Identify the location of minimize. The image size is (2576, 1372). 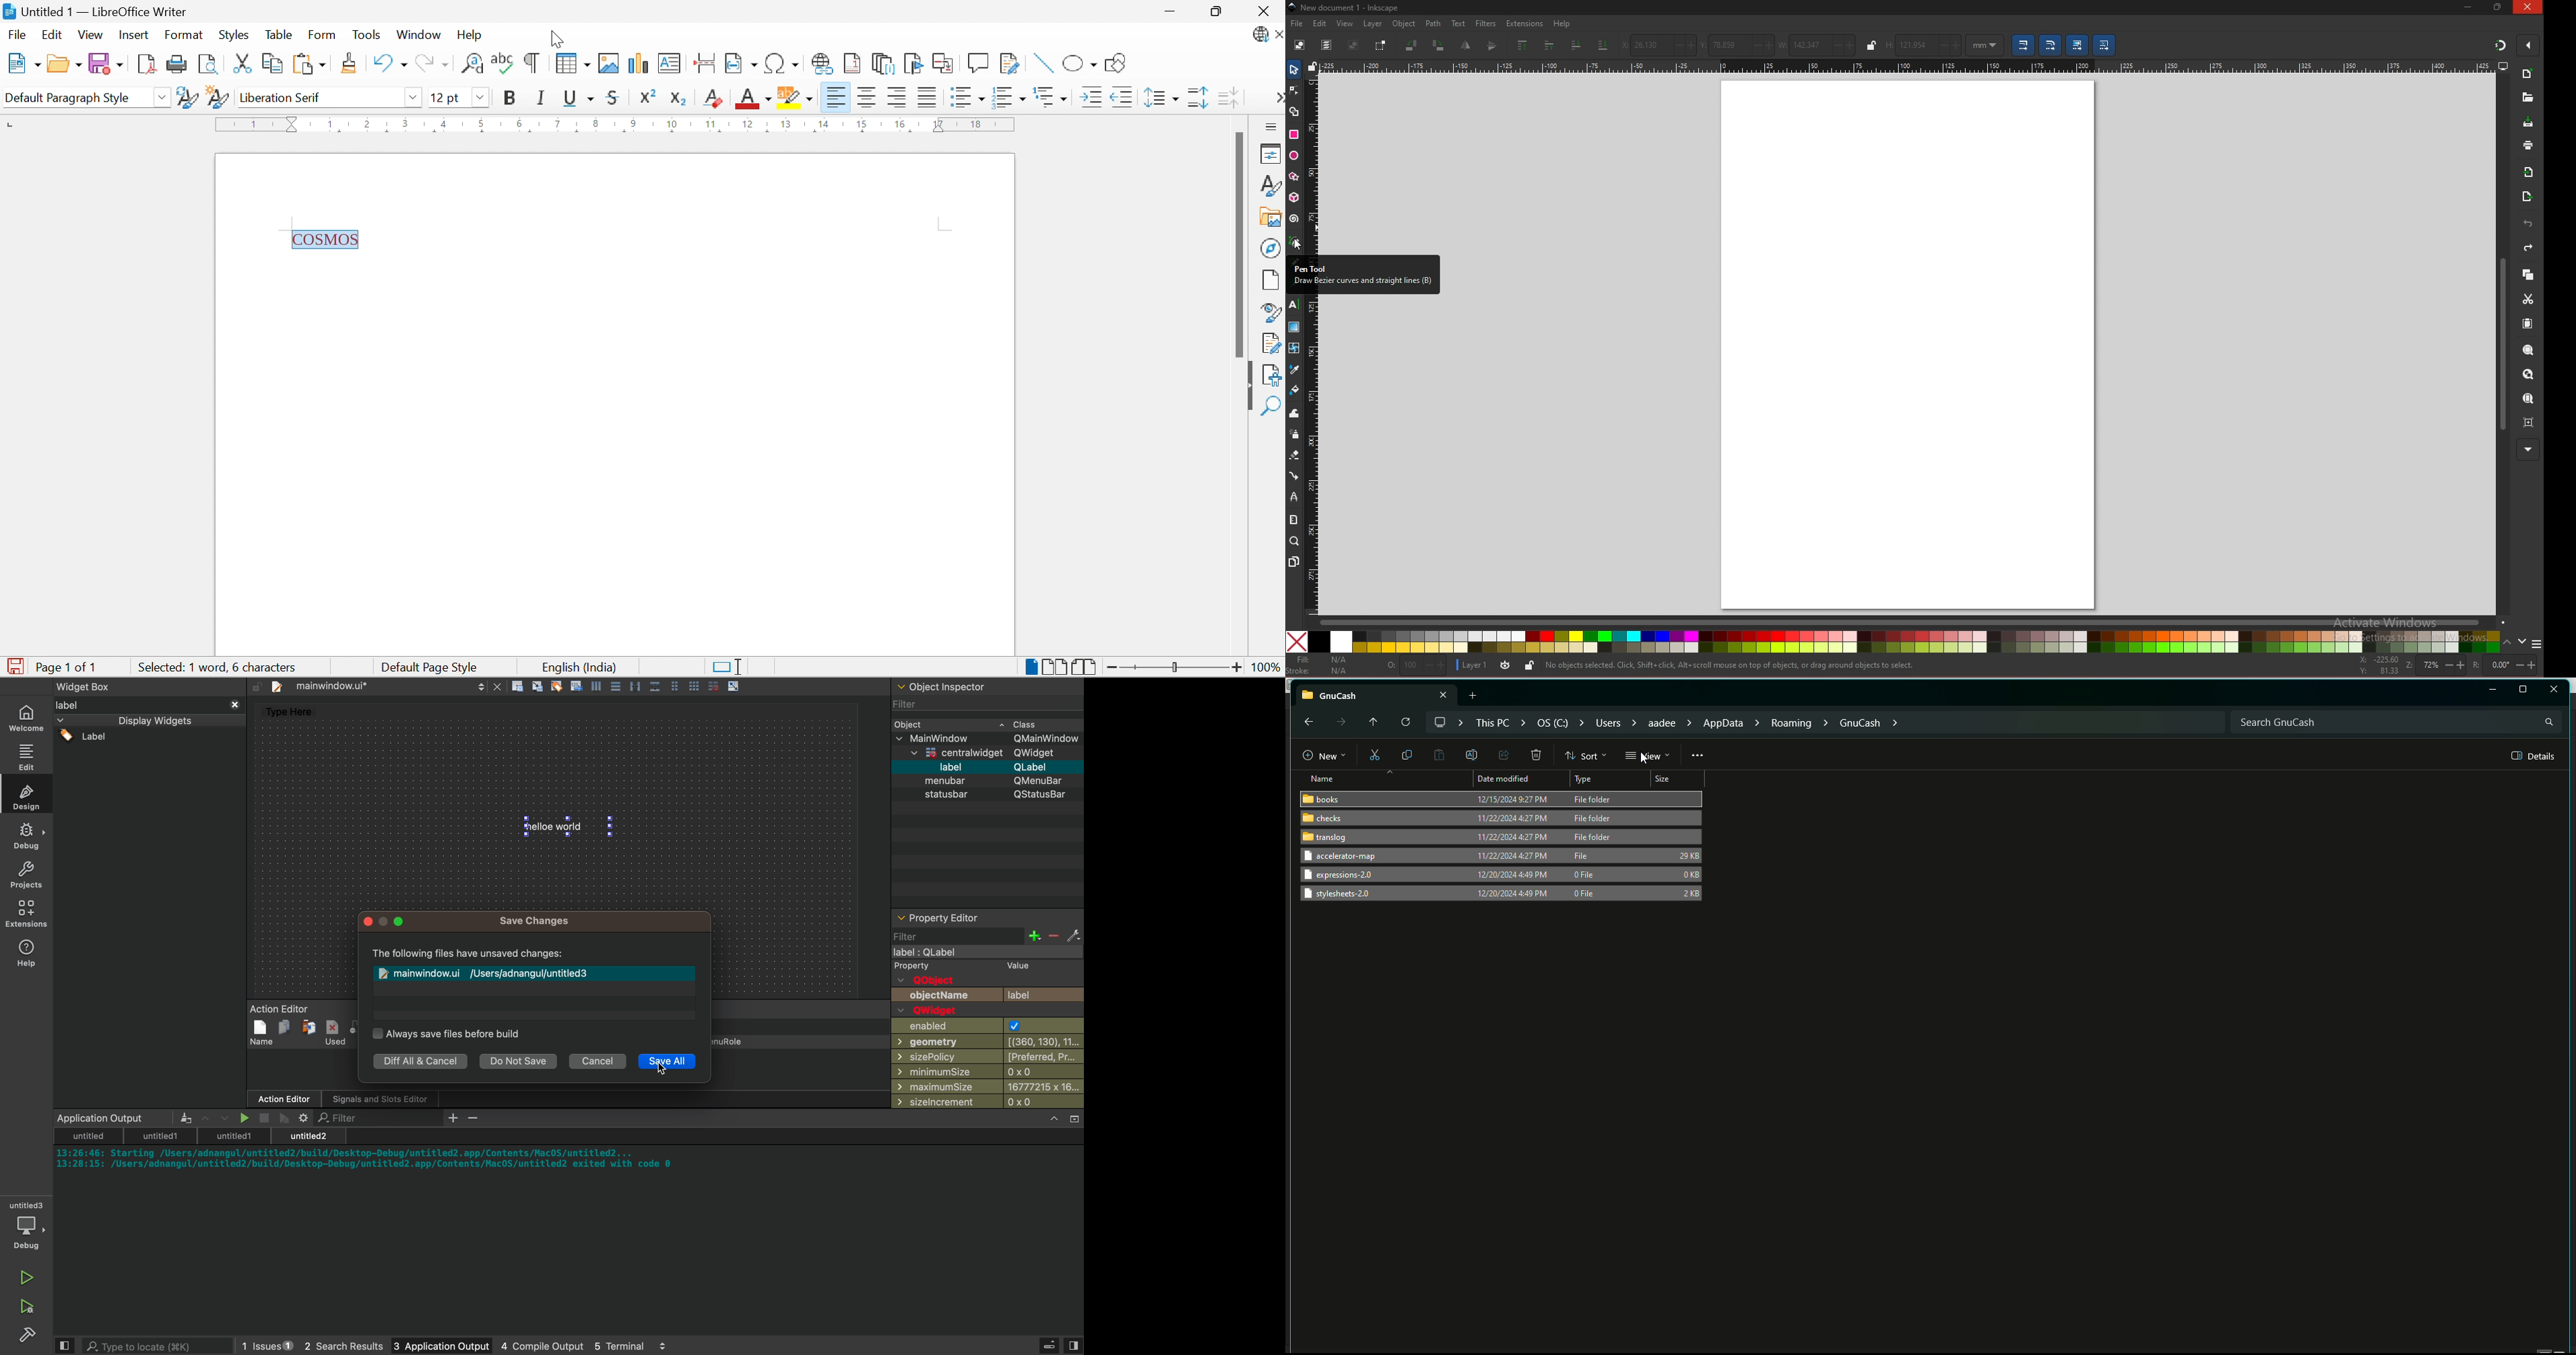
(2468, 7).